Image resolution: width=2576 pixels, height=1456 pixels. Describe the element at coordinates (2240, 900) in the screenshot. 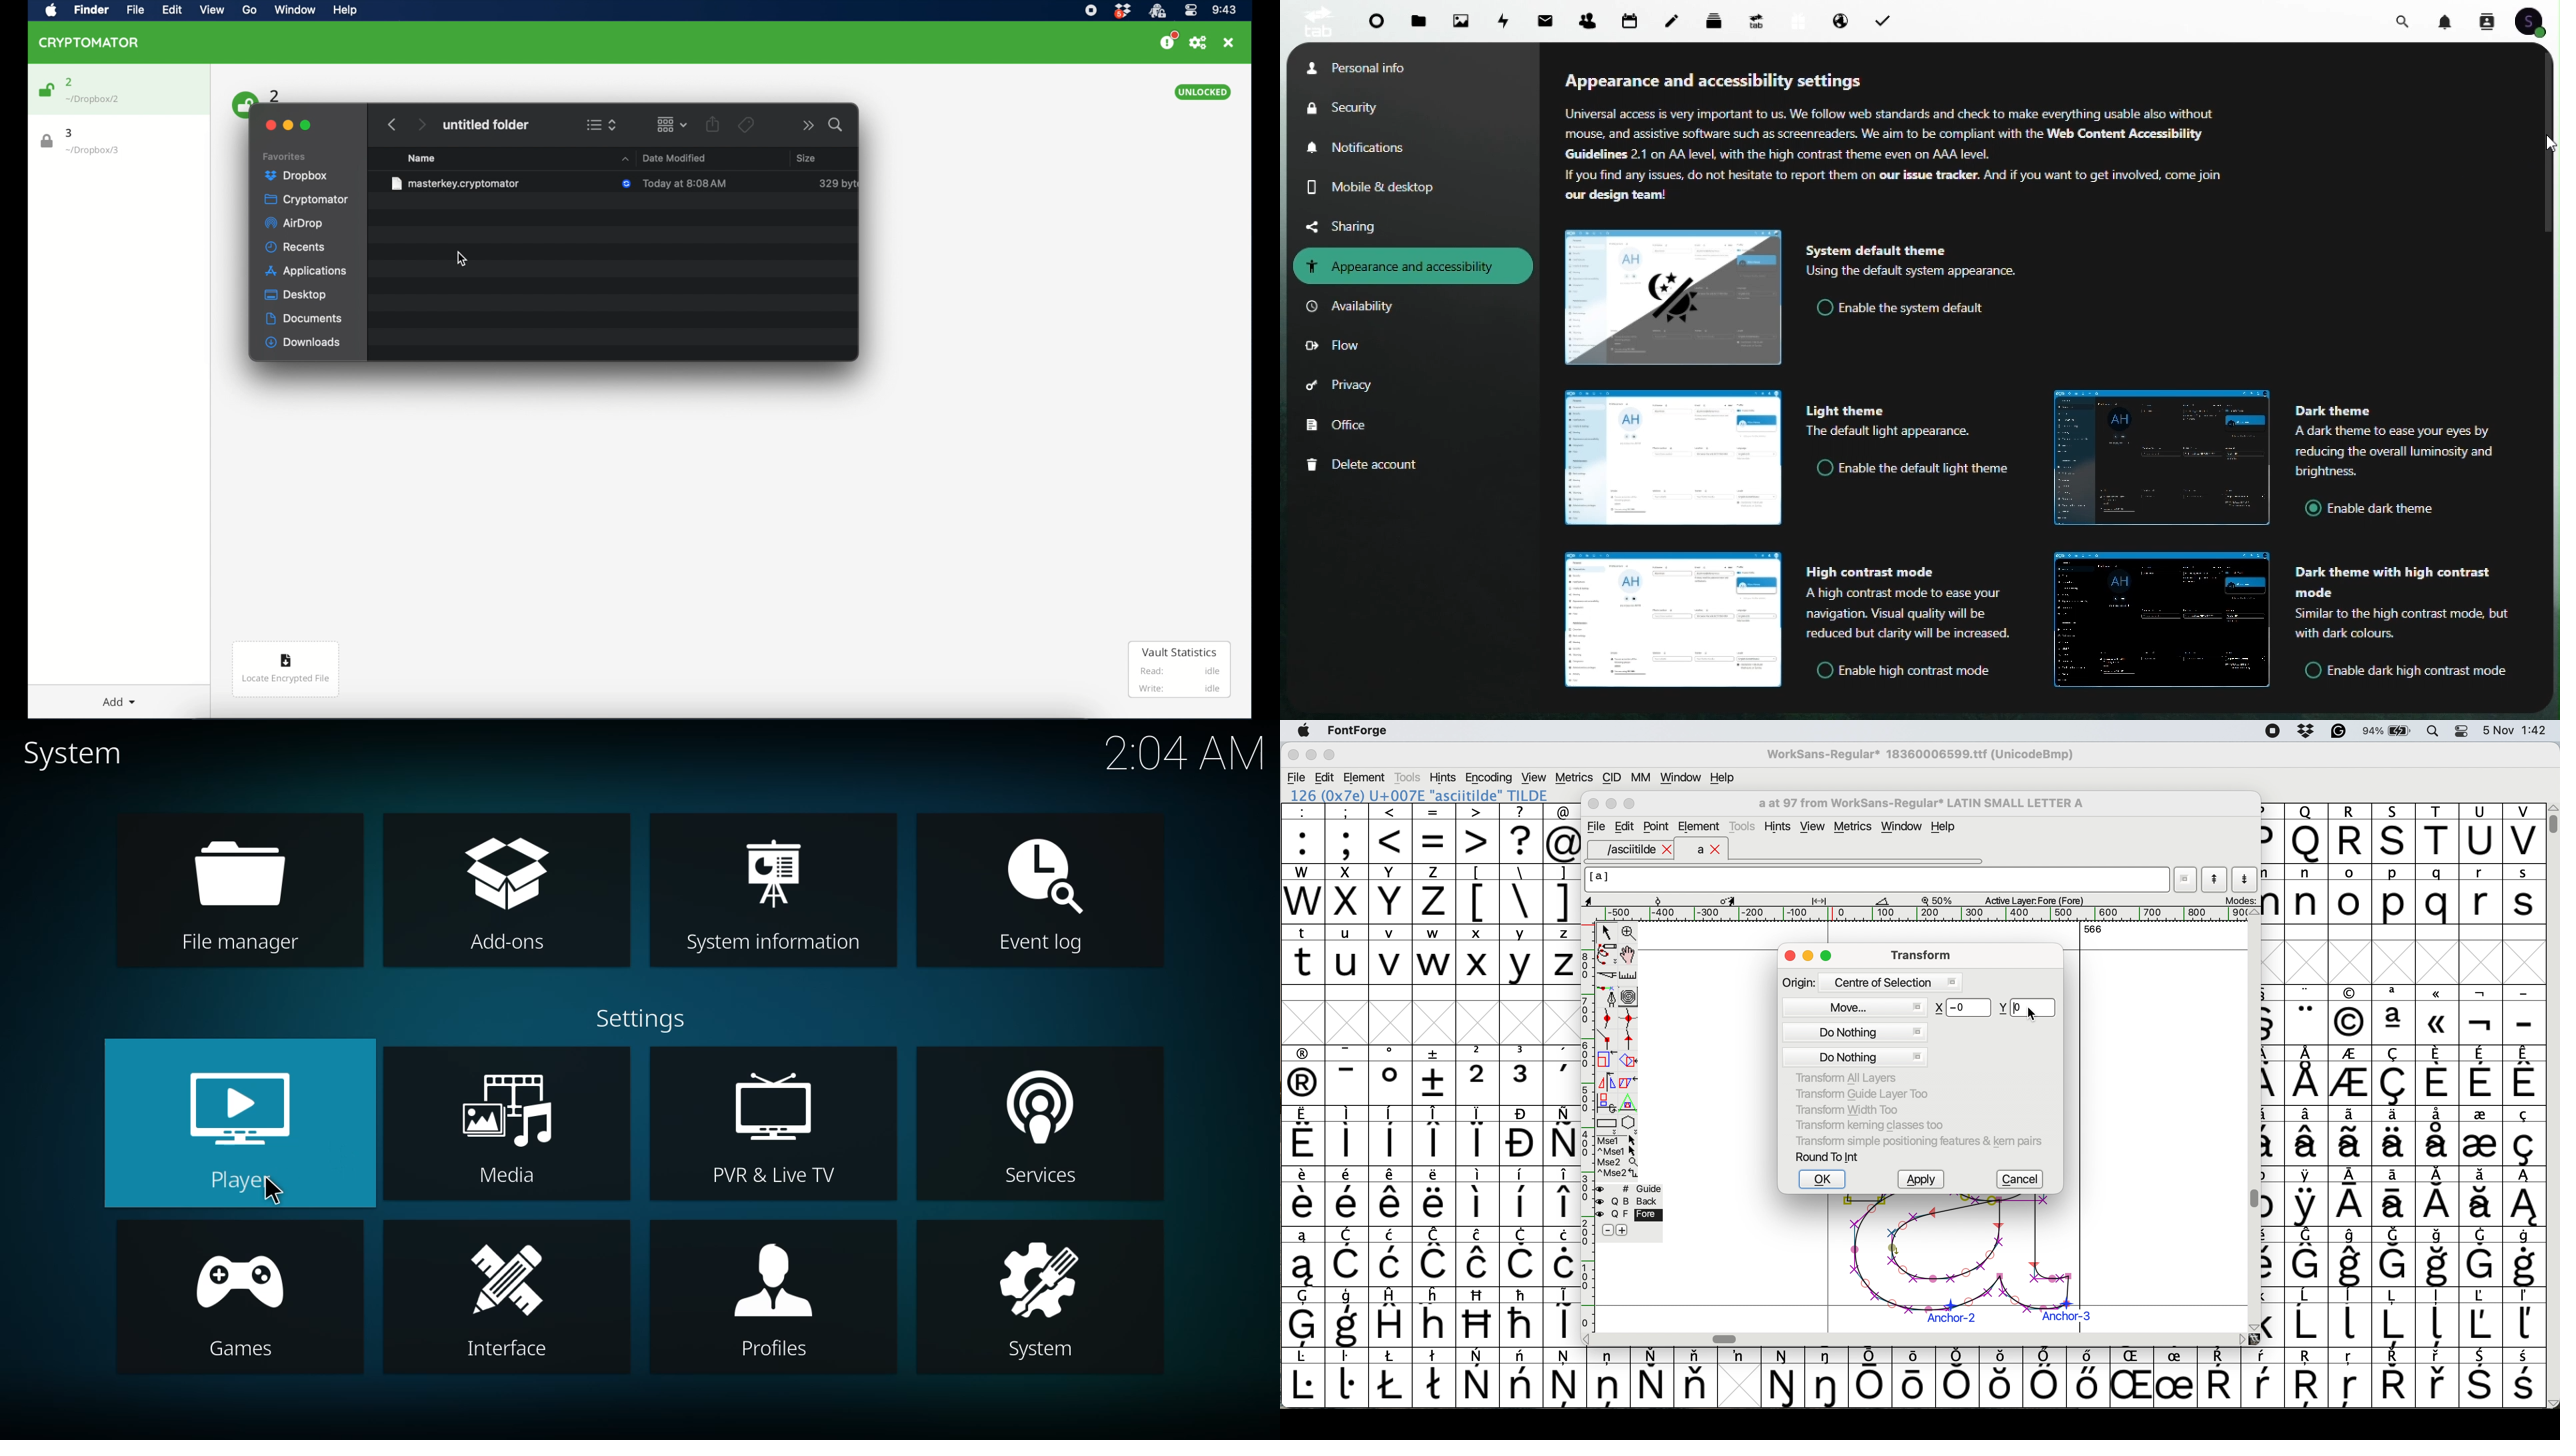

I see `modes` at that location.